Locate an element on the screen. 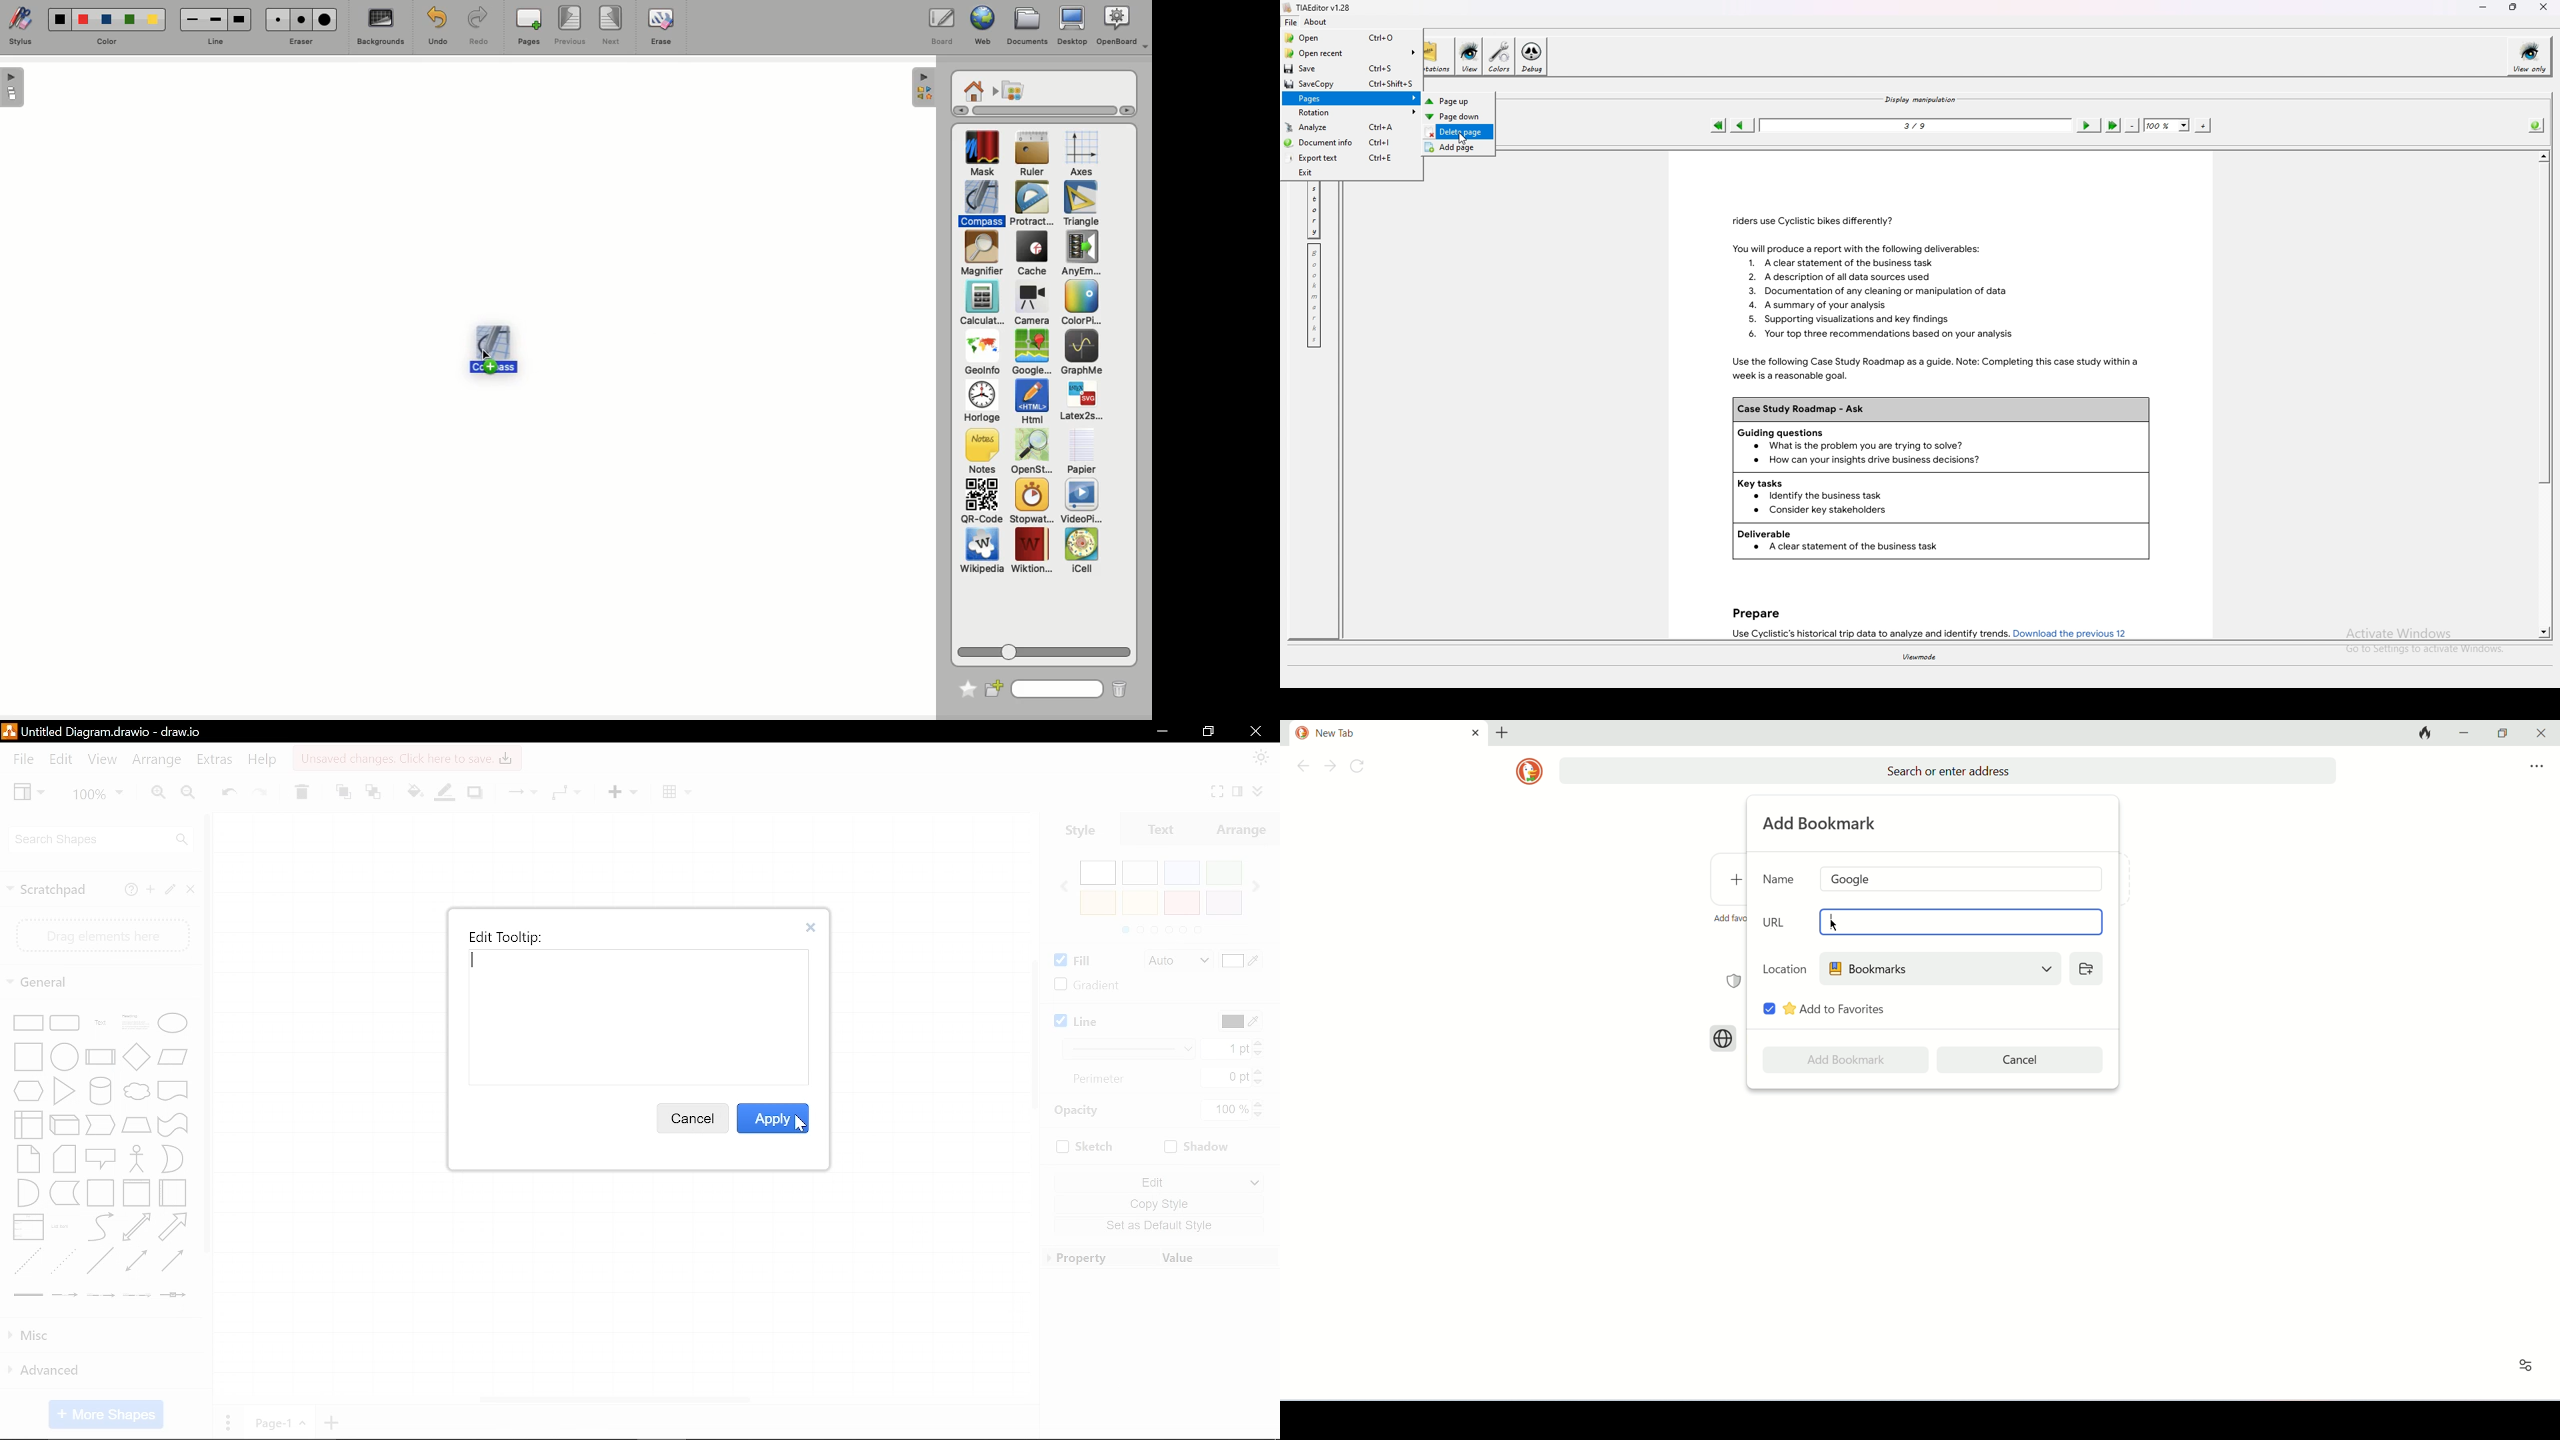 The height and width of the screenshot is (1456, 2576). Deliverable  A clear statement of the business task is located at coordinates (1941, 541).